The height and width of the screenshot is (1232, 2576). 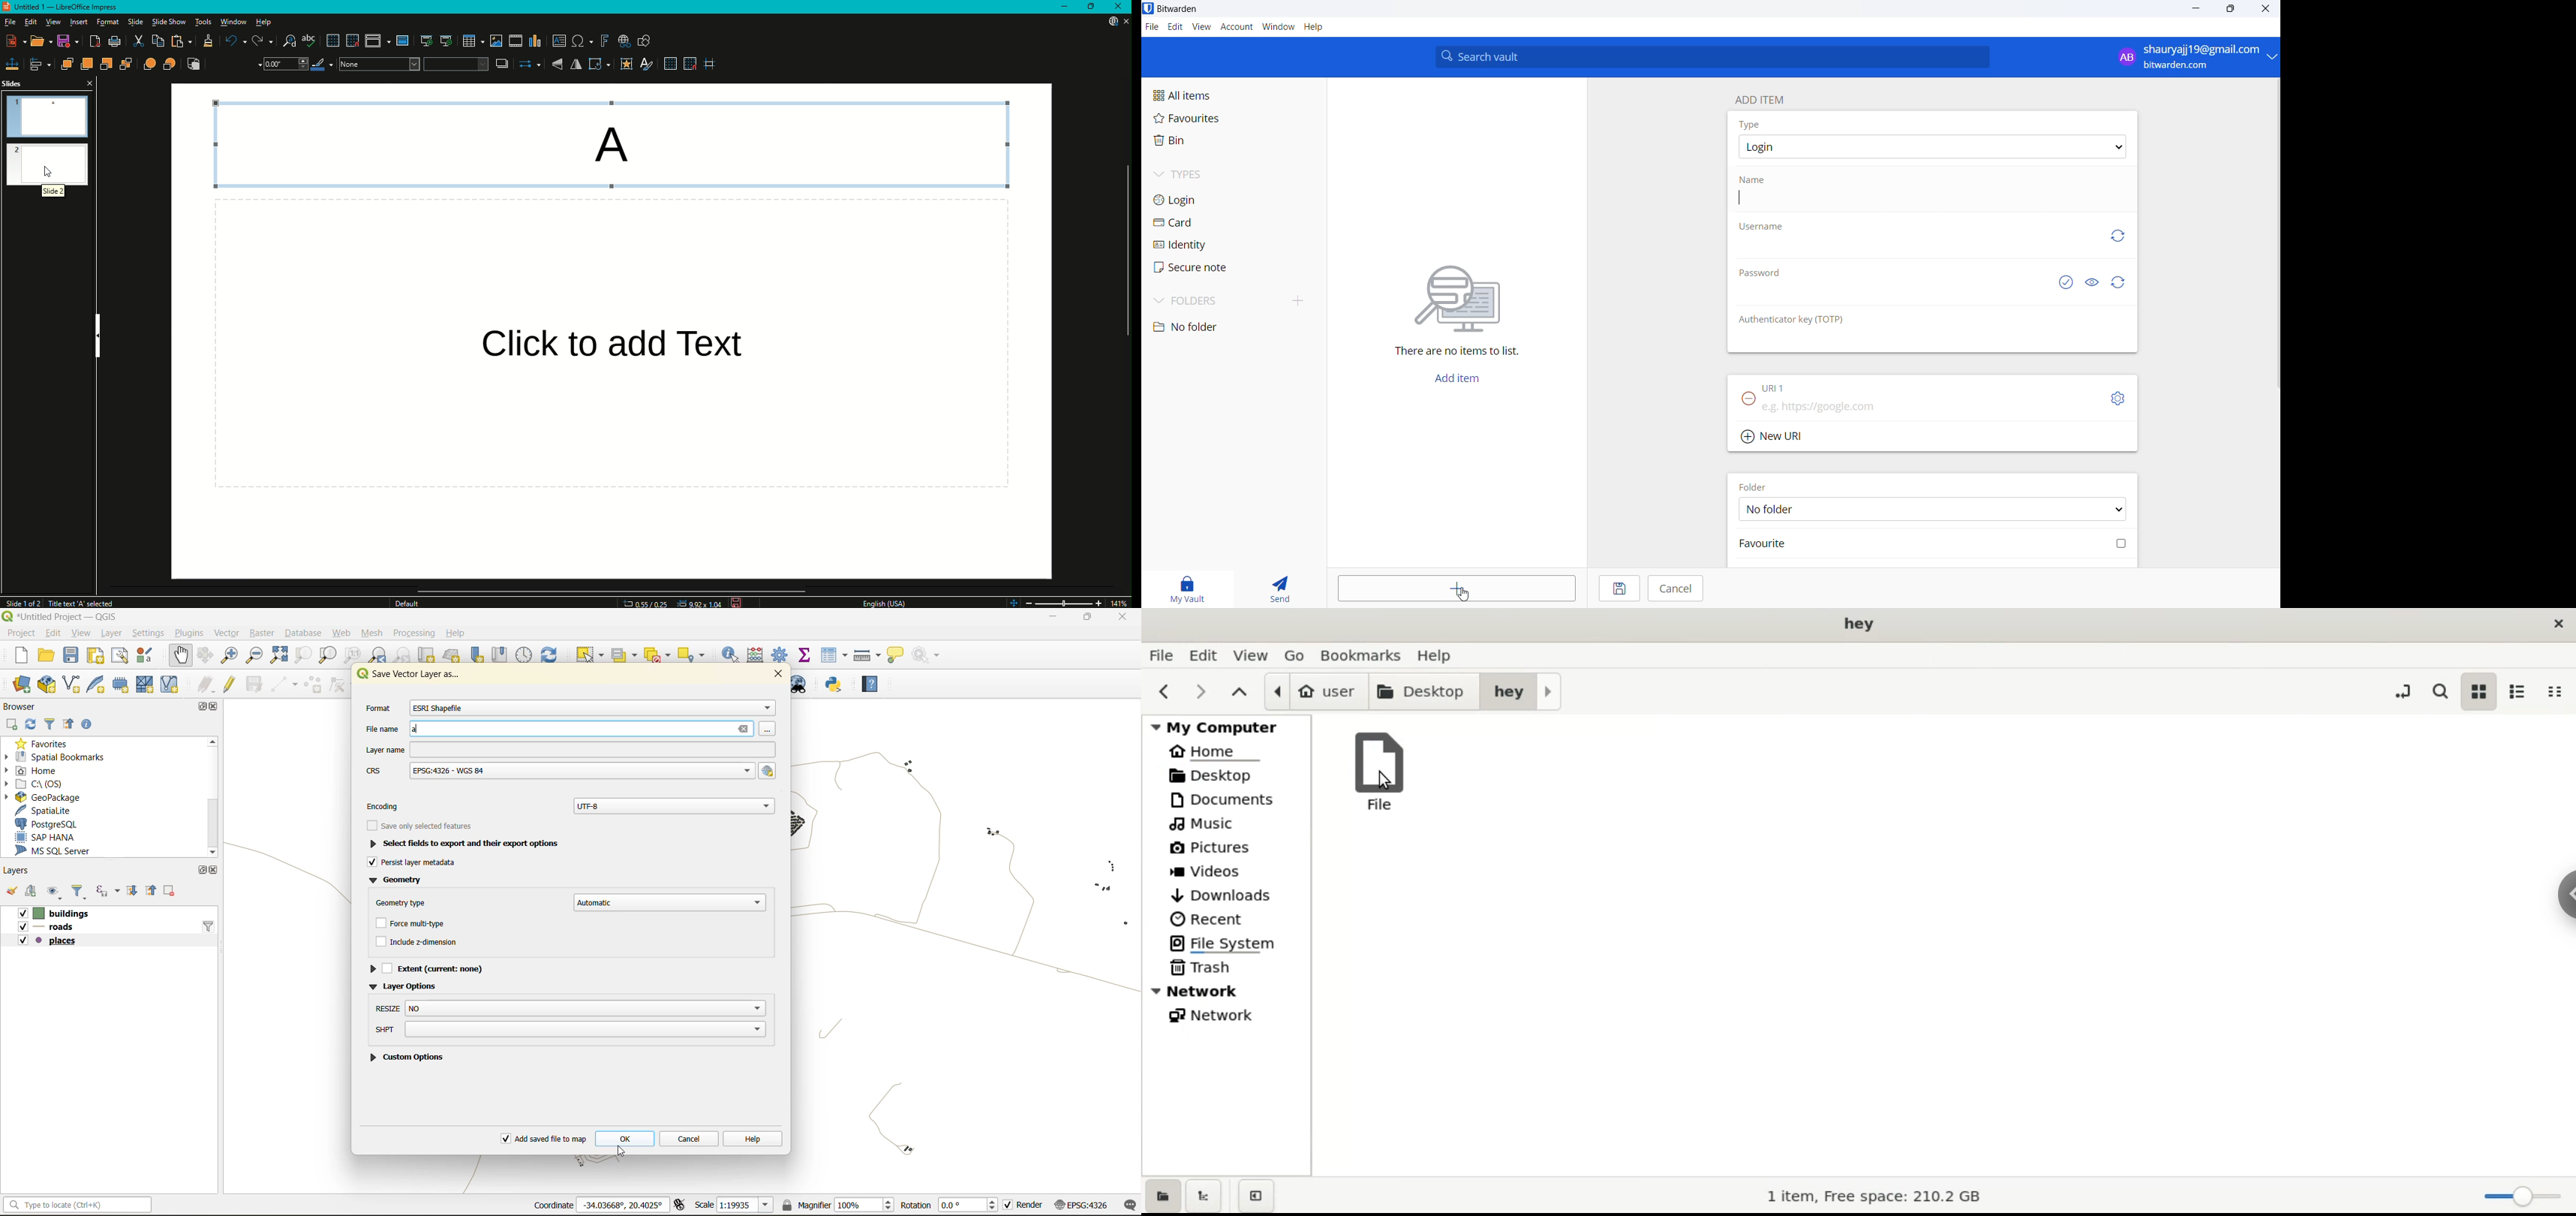 What do you see at coordinates (610, 589) in the screenshot?
I see `Scroll` at bounding box center [610, 589].